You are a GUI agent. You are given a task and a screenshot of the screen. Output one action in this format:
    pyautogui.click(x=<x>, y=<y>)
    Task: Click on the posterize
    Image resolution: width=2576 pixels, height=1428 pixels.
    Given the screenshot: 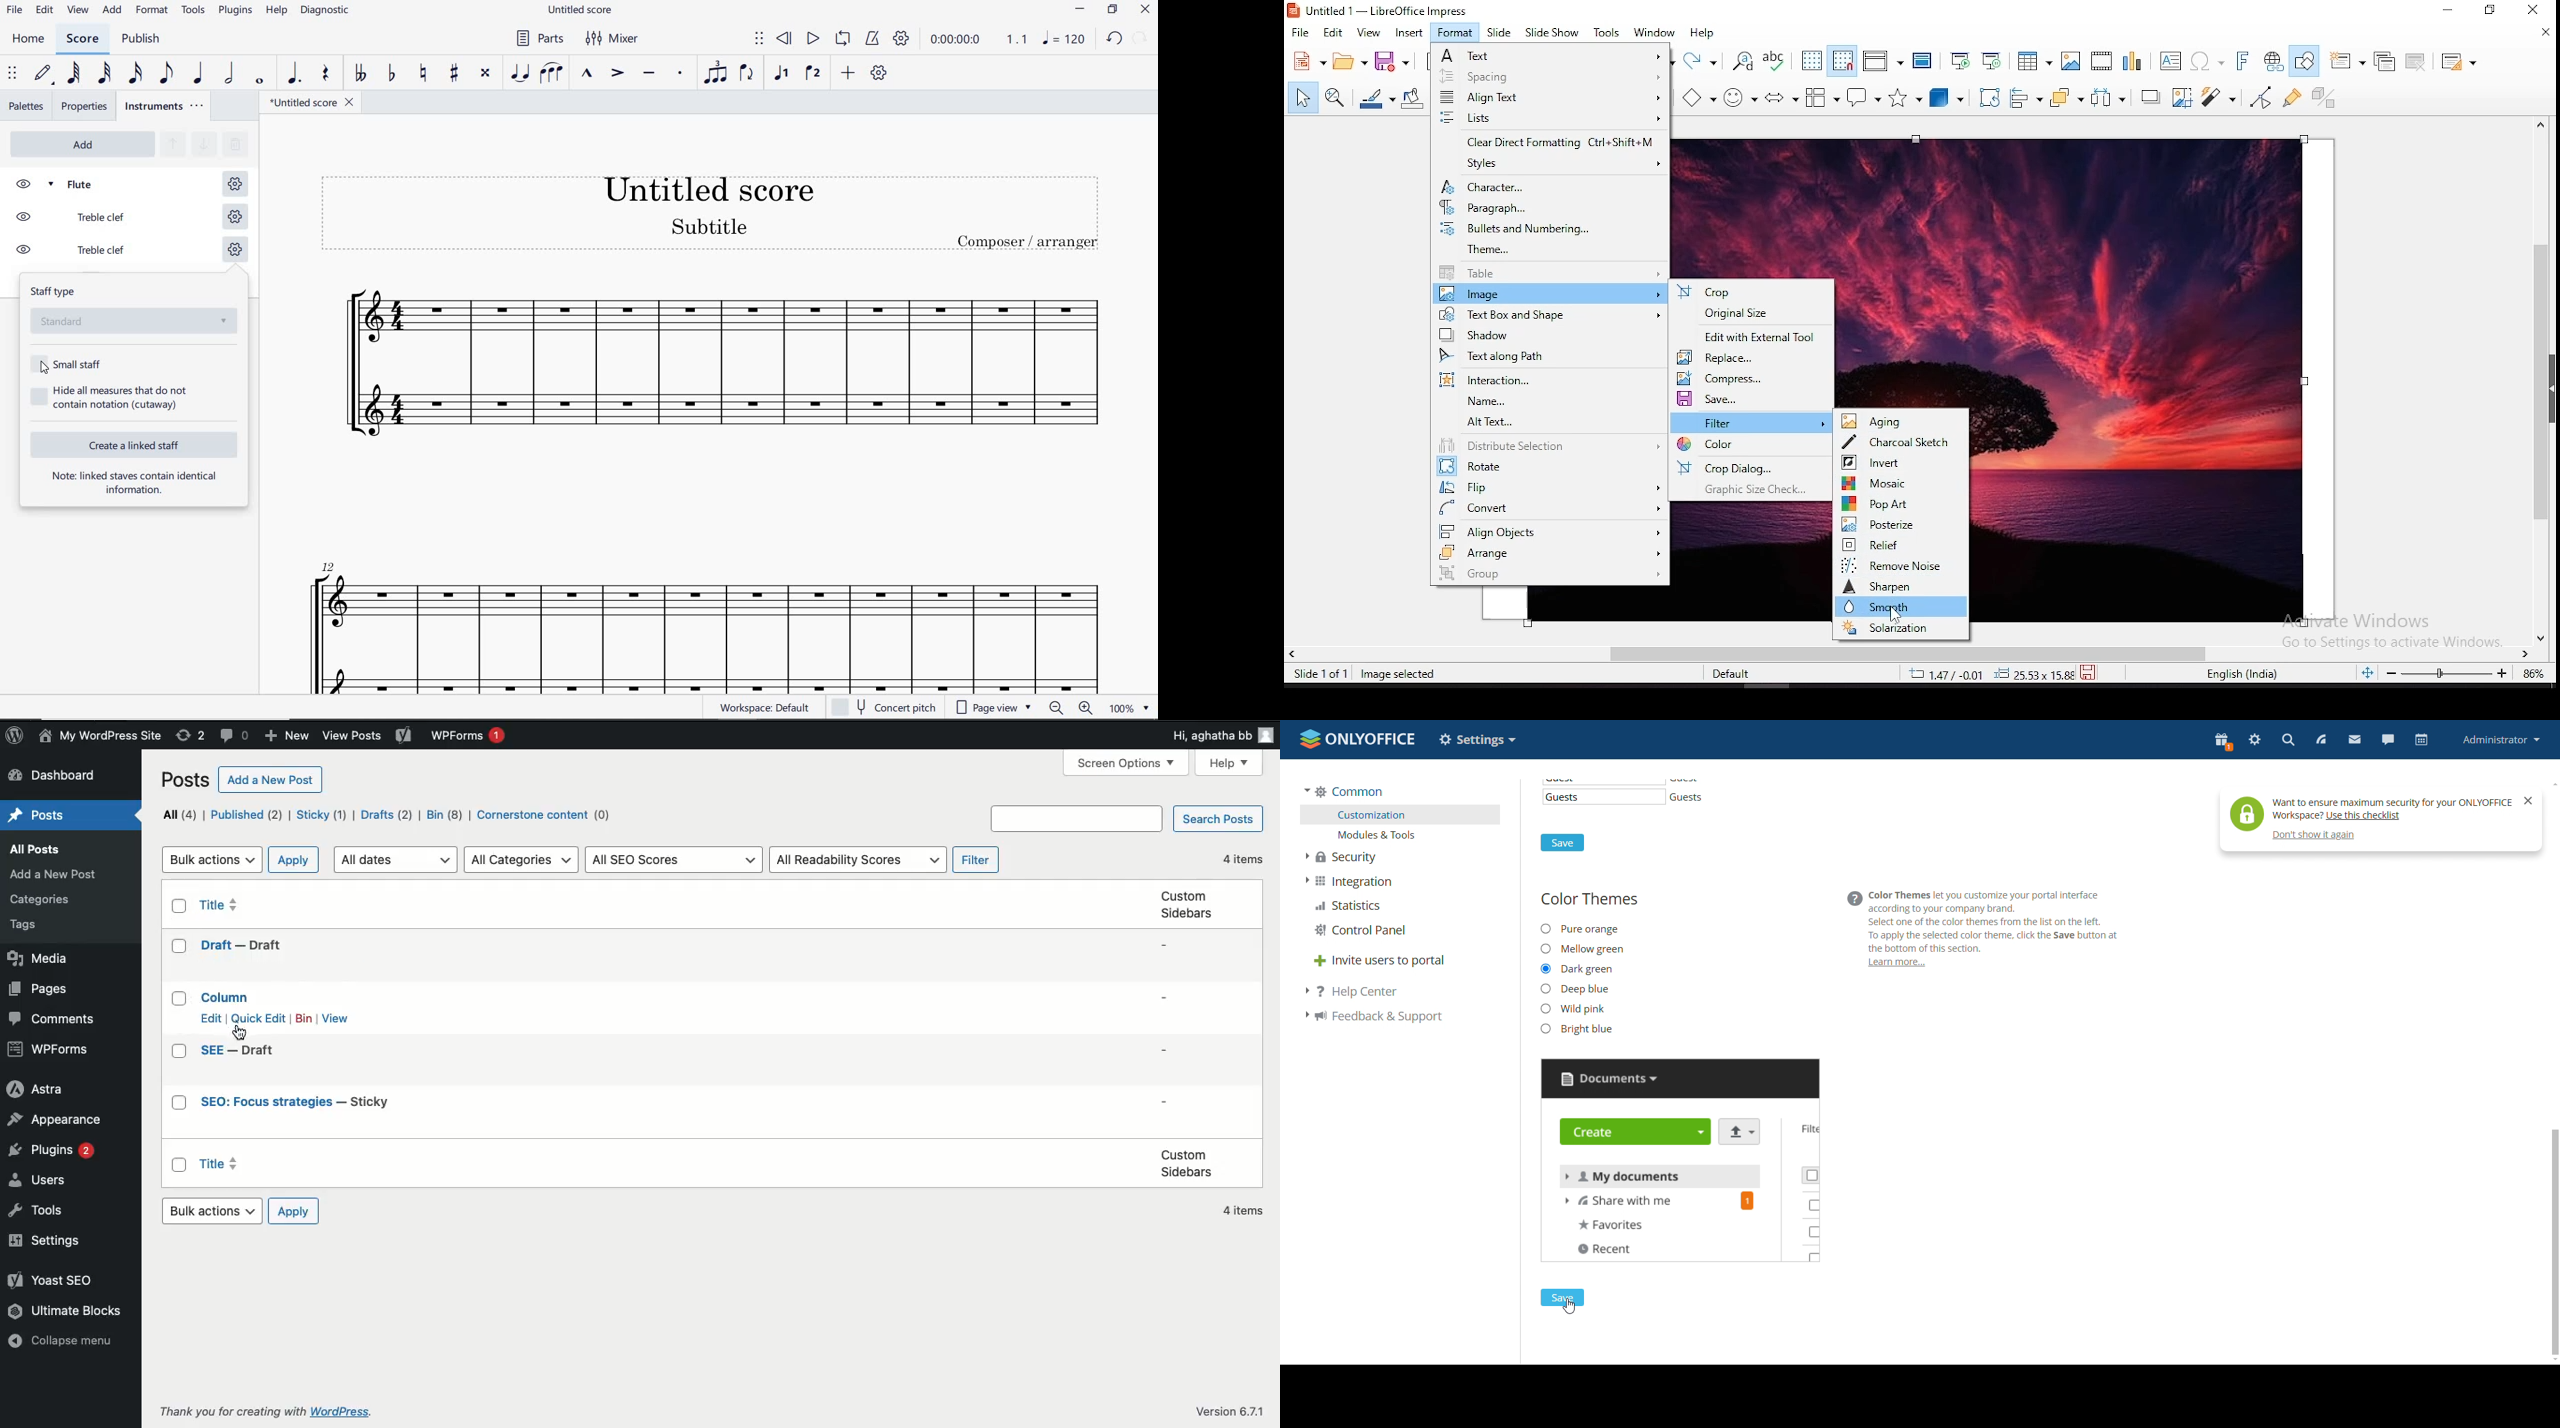 What is the action you would take?
    pyautogui.click(x=1901, y=524)
    